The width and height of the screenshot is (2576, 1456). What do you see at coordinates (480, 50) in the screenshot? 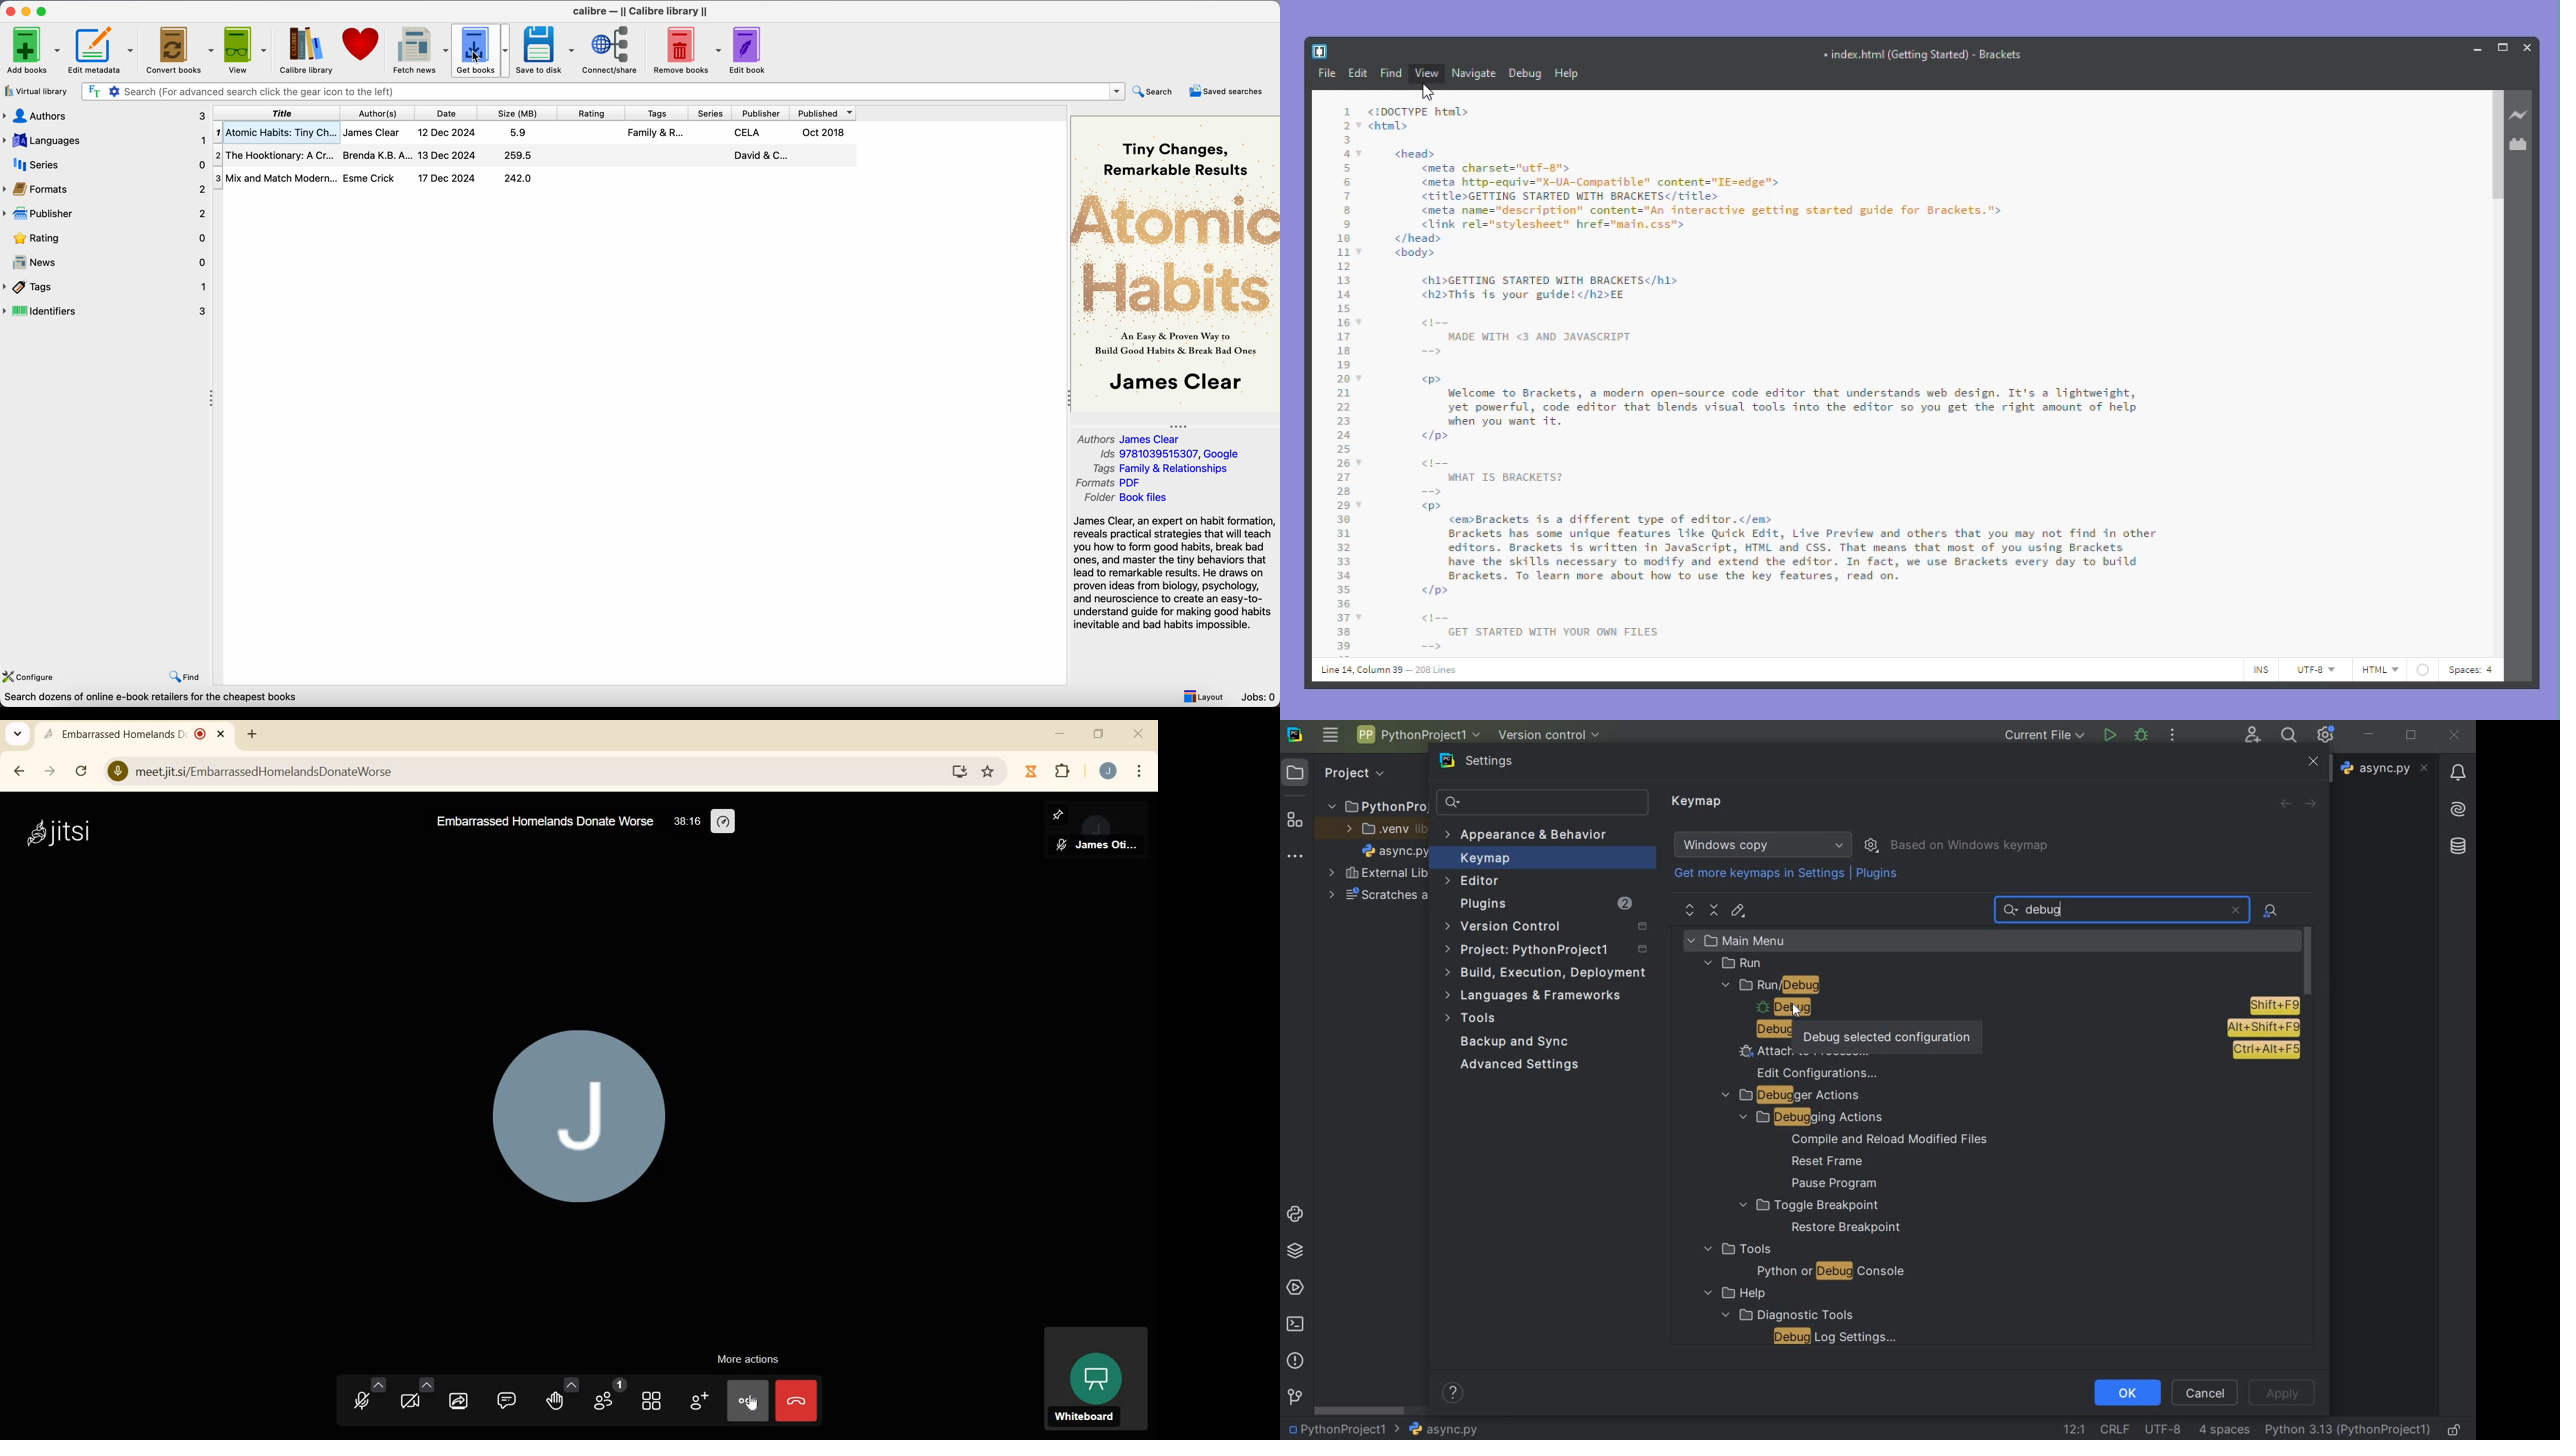
I see `click on get books` at bounding box center [480, 50].